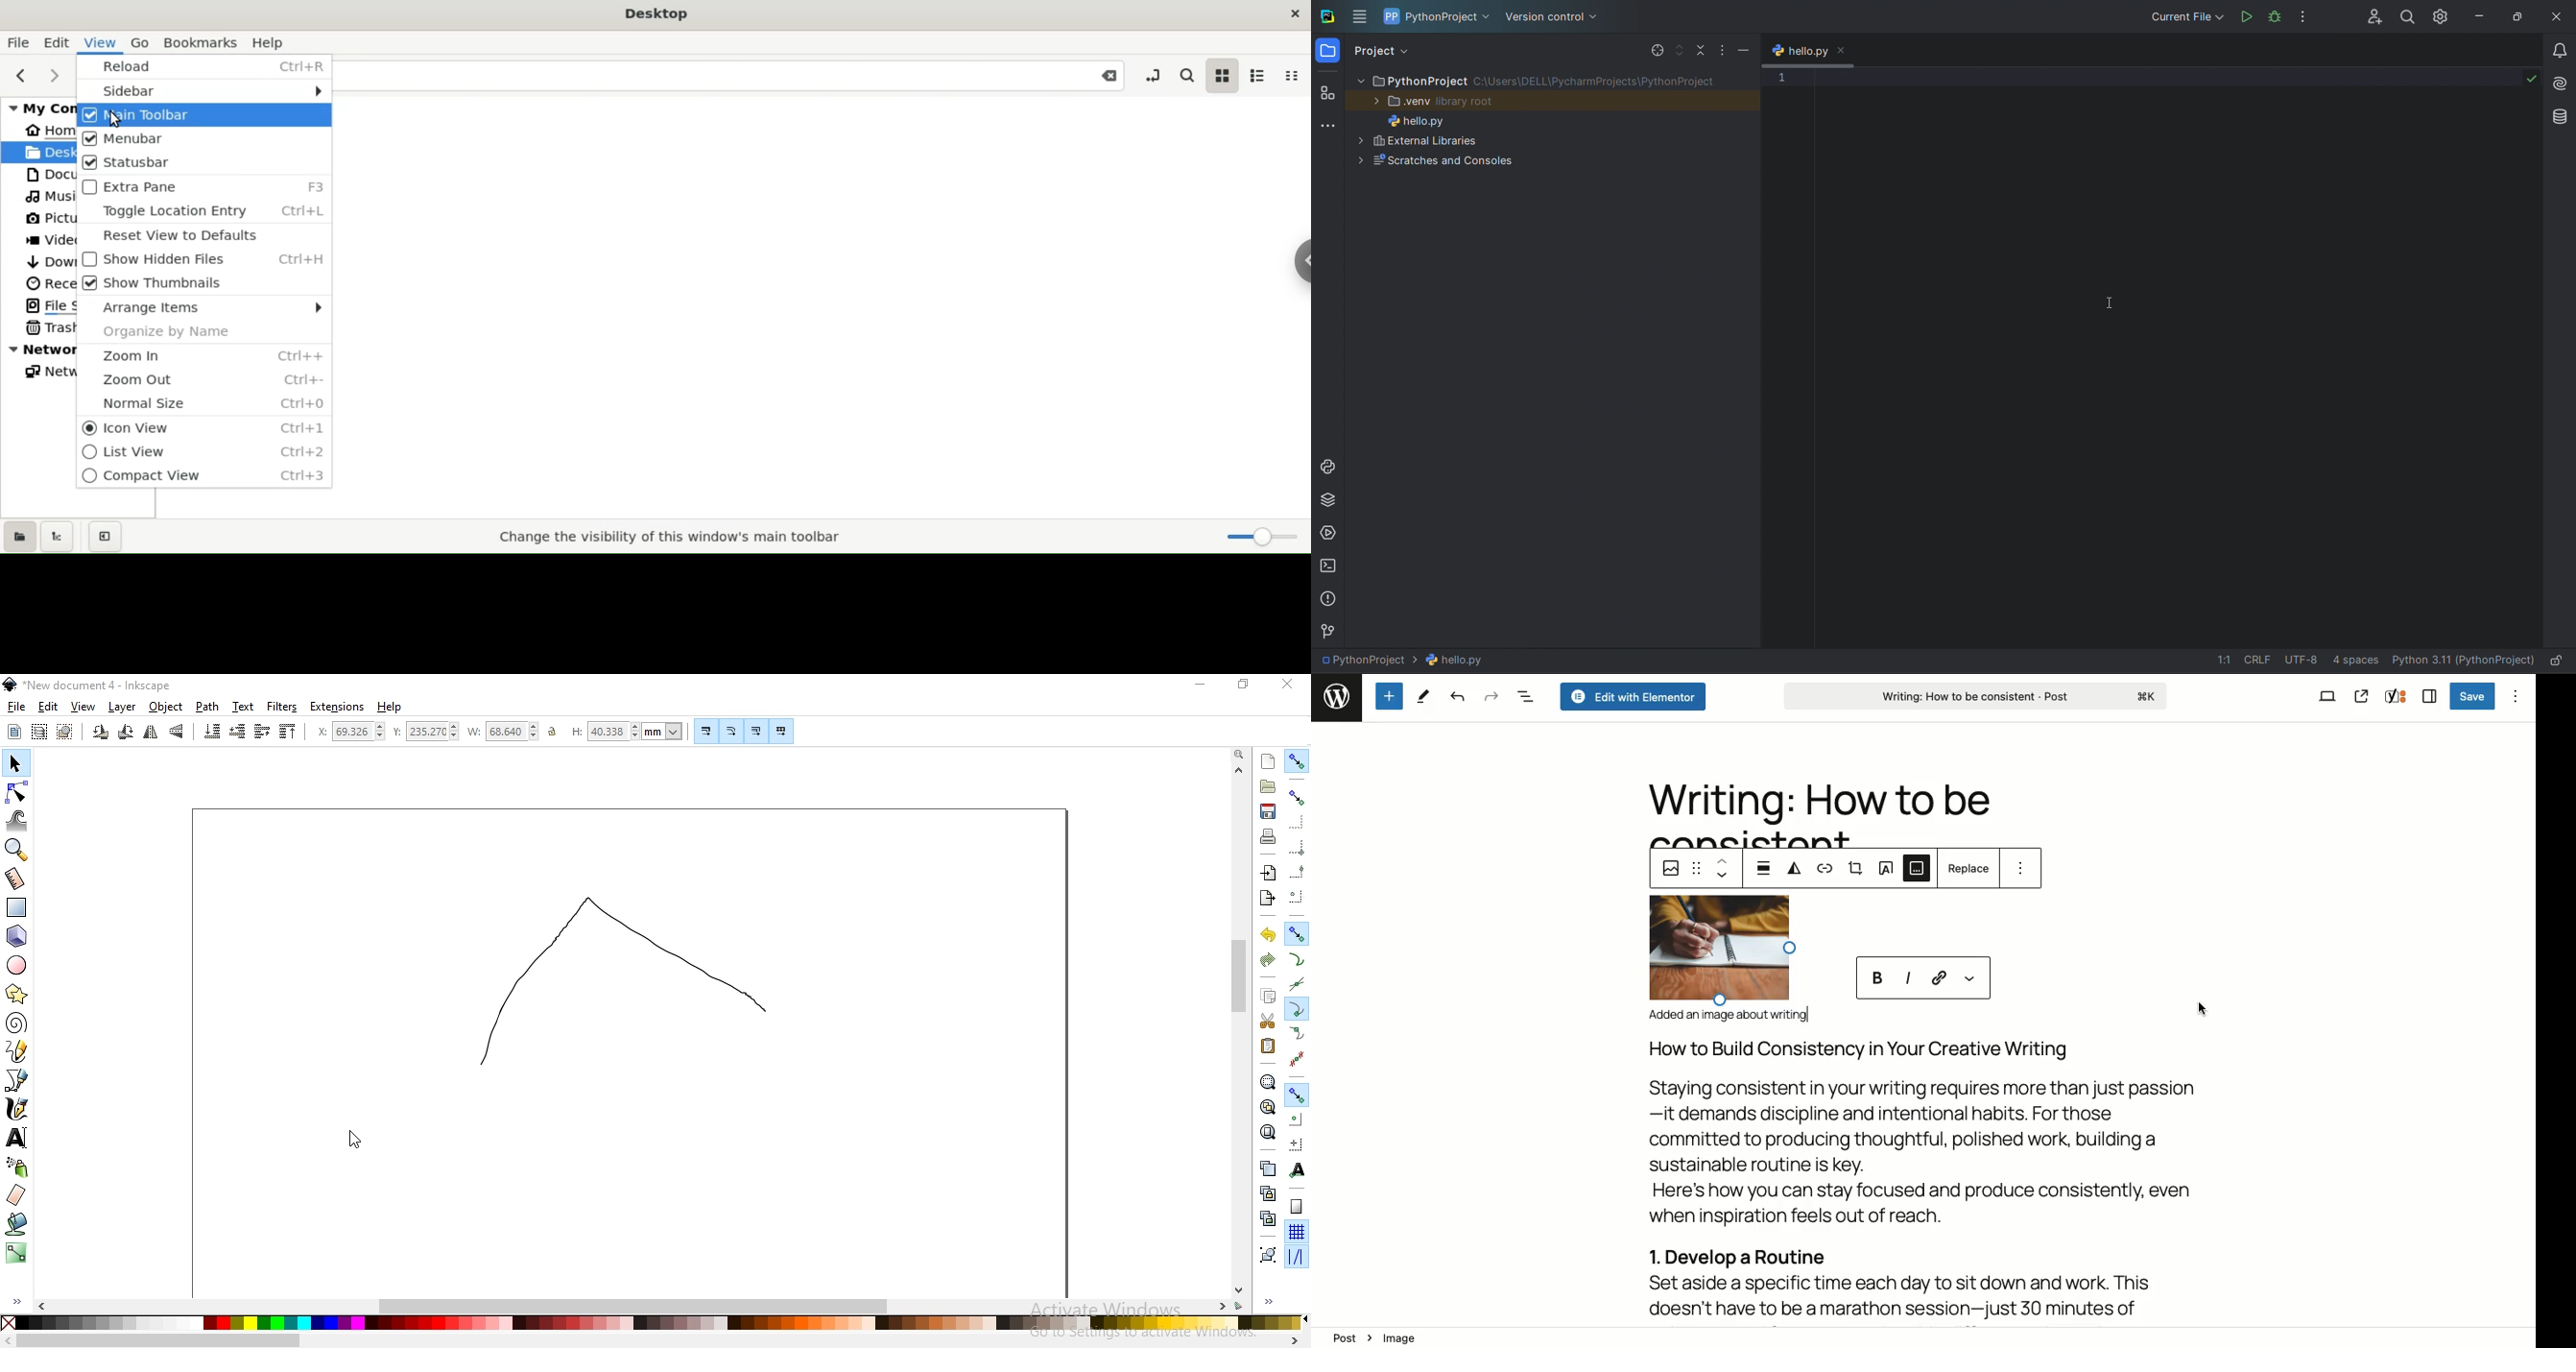  I want to click on Move up down, so click(1724, 869).